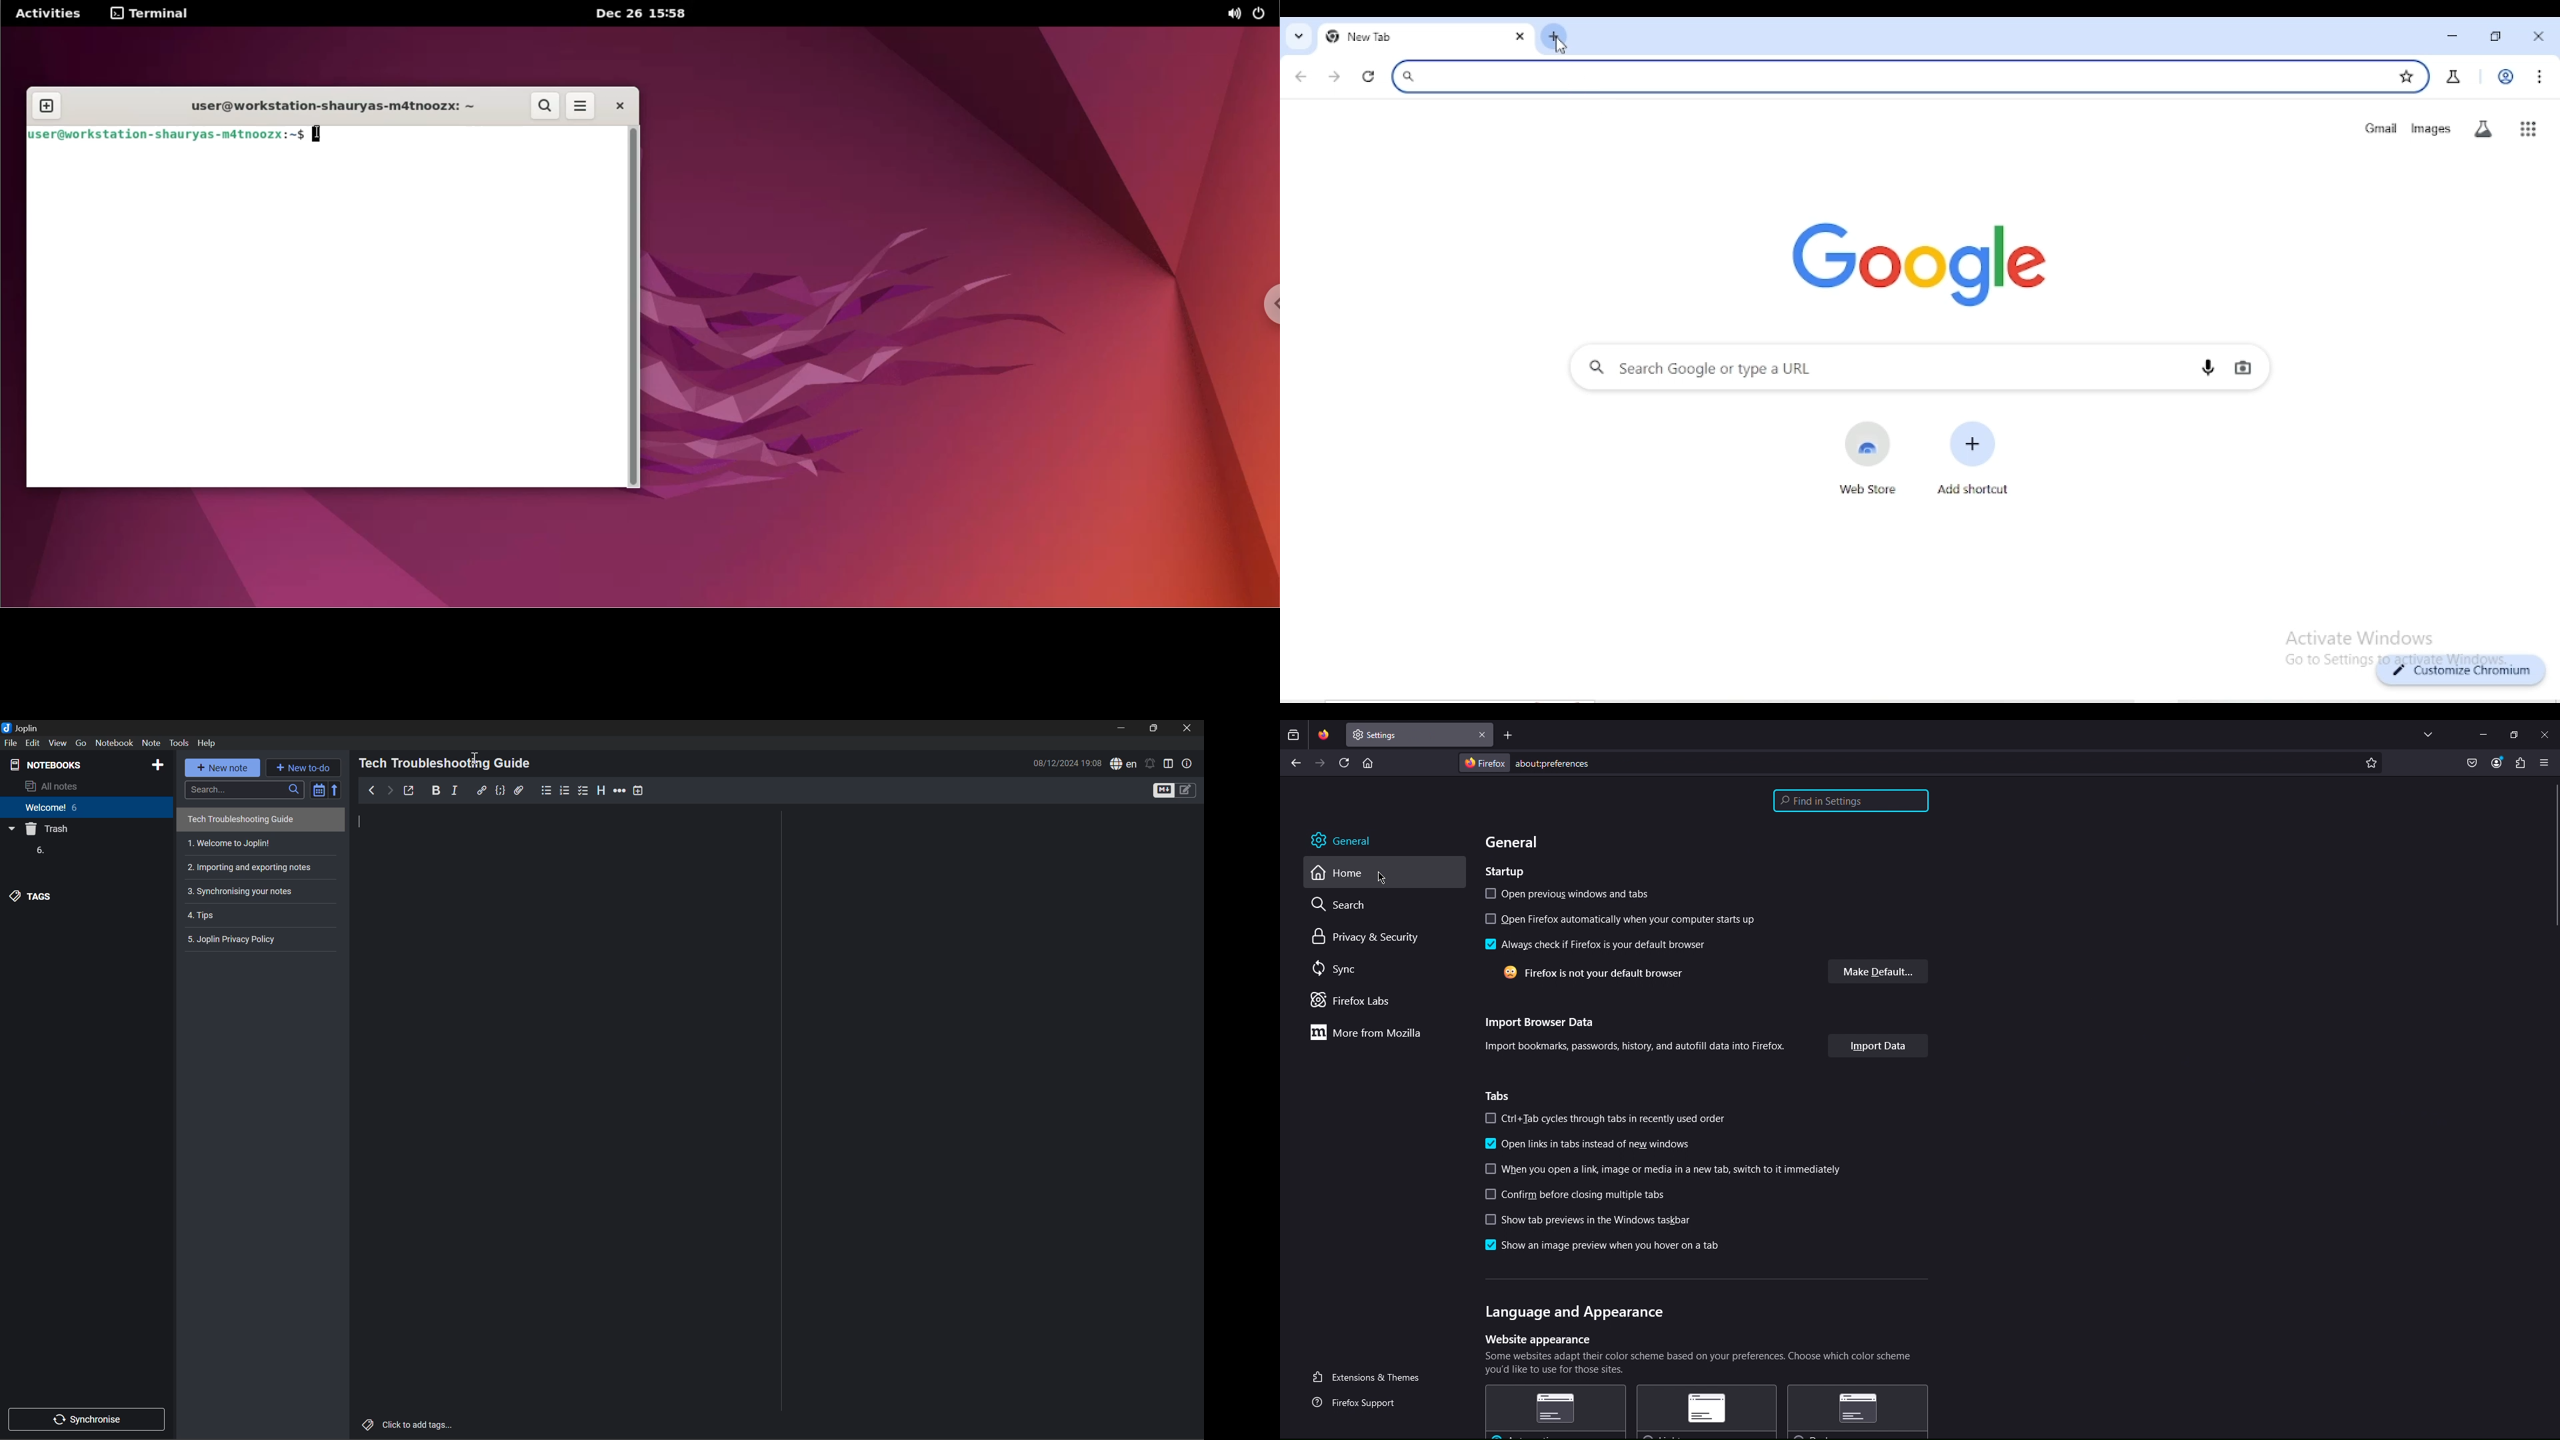 The width and height of the screenshot is (2576, 1456). What do you see at coordinates (1621, 919) in the screenshot?
I see `Open Firefox automatically when your computer starts up` at bounding box center [1621, 919].